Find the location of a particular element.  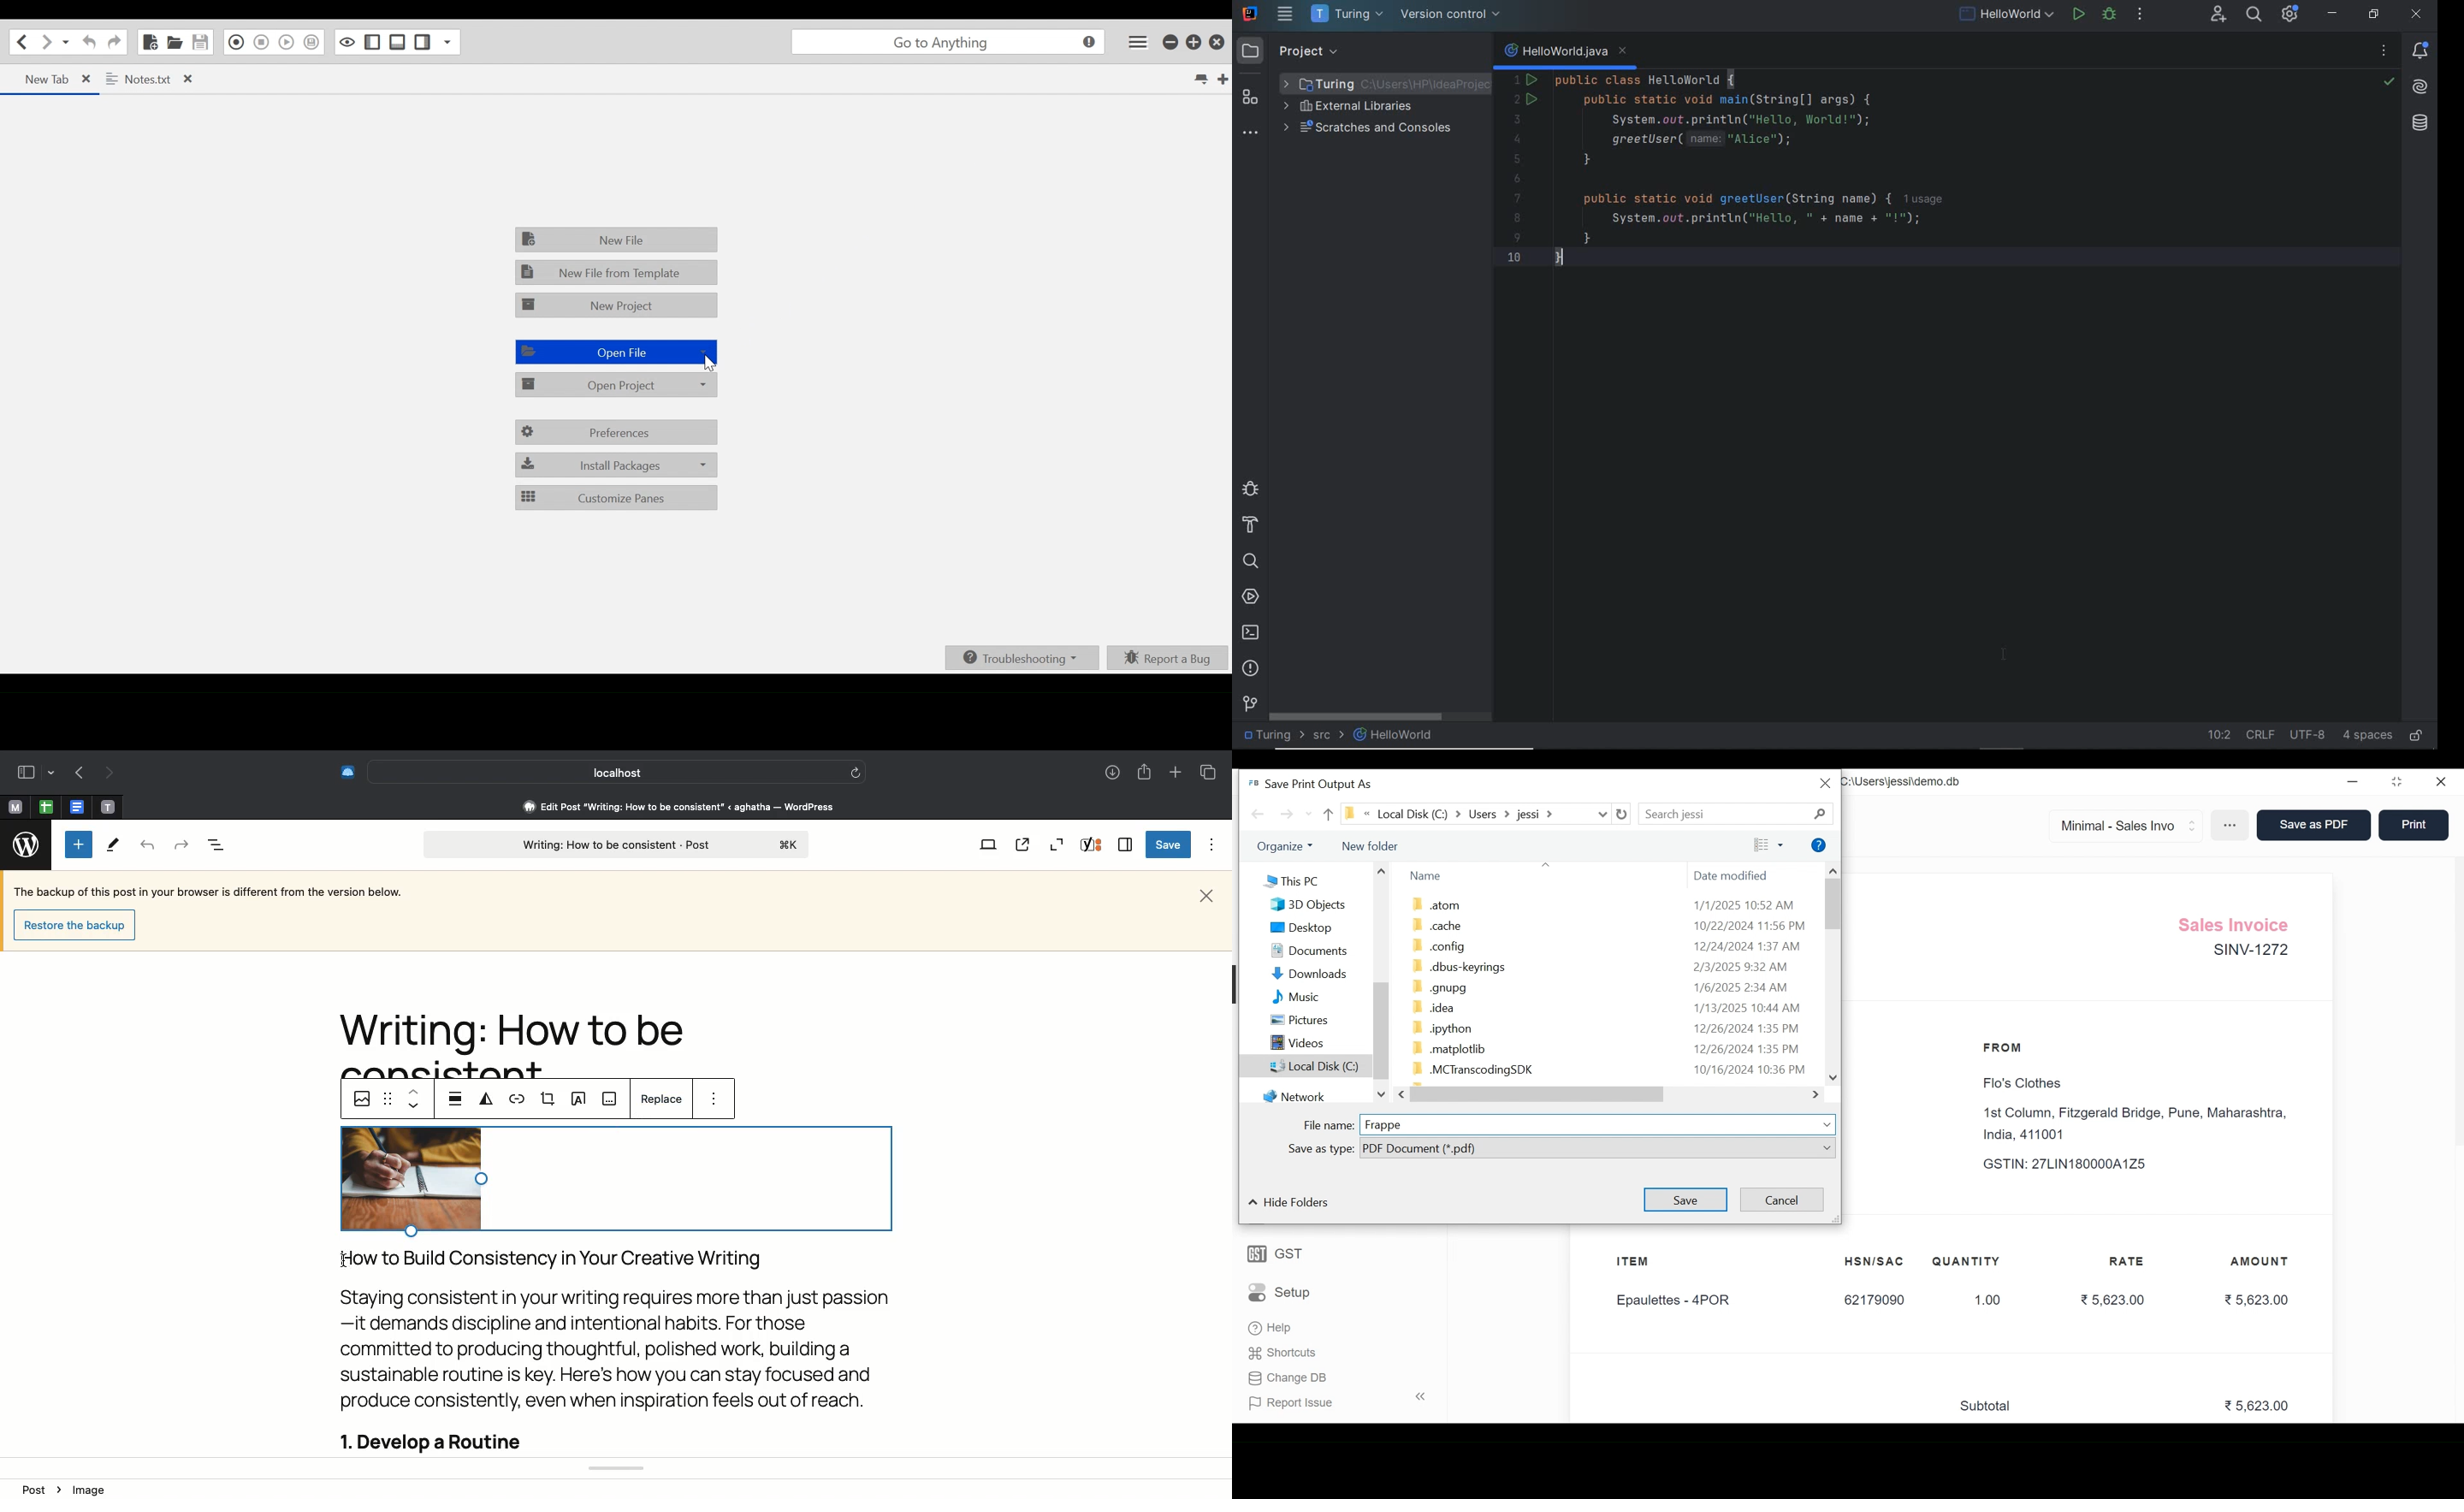

IDE & Project Settings is located at coordinates (2290, 14).